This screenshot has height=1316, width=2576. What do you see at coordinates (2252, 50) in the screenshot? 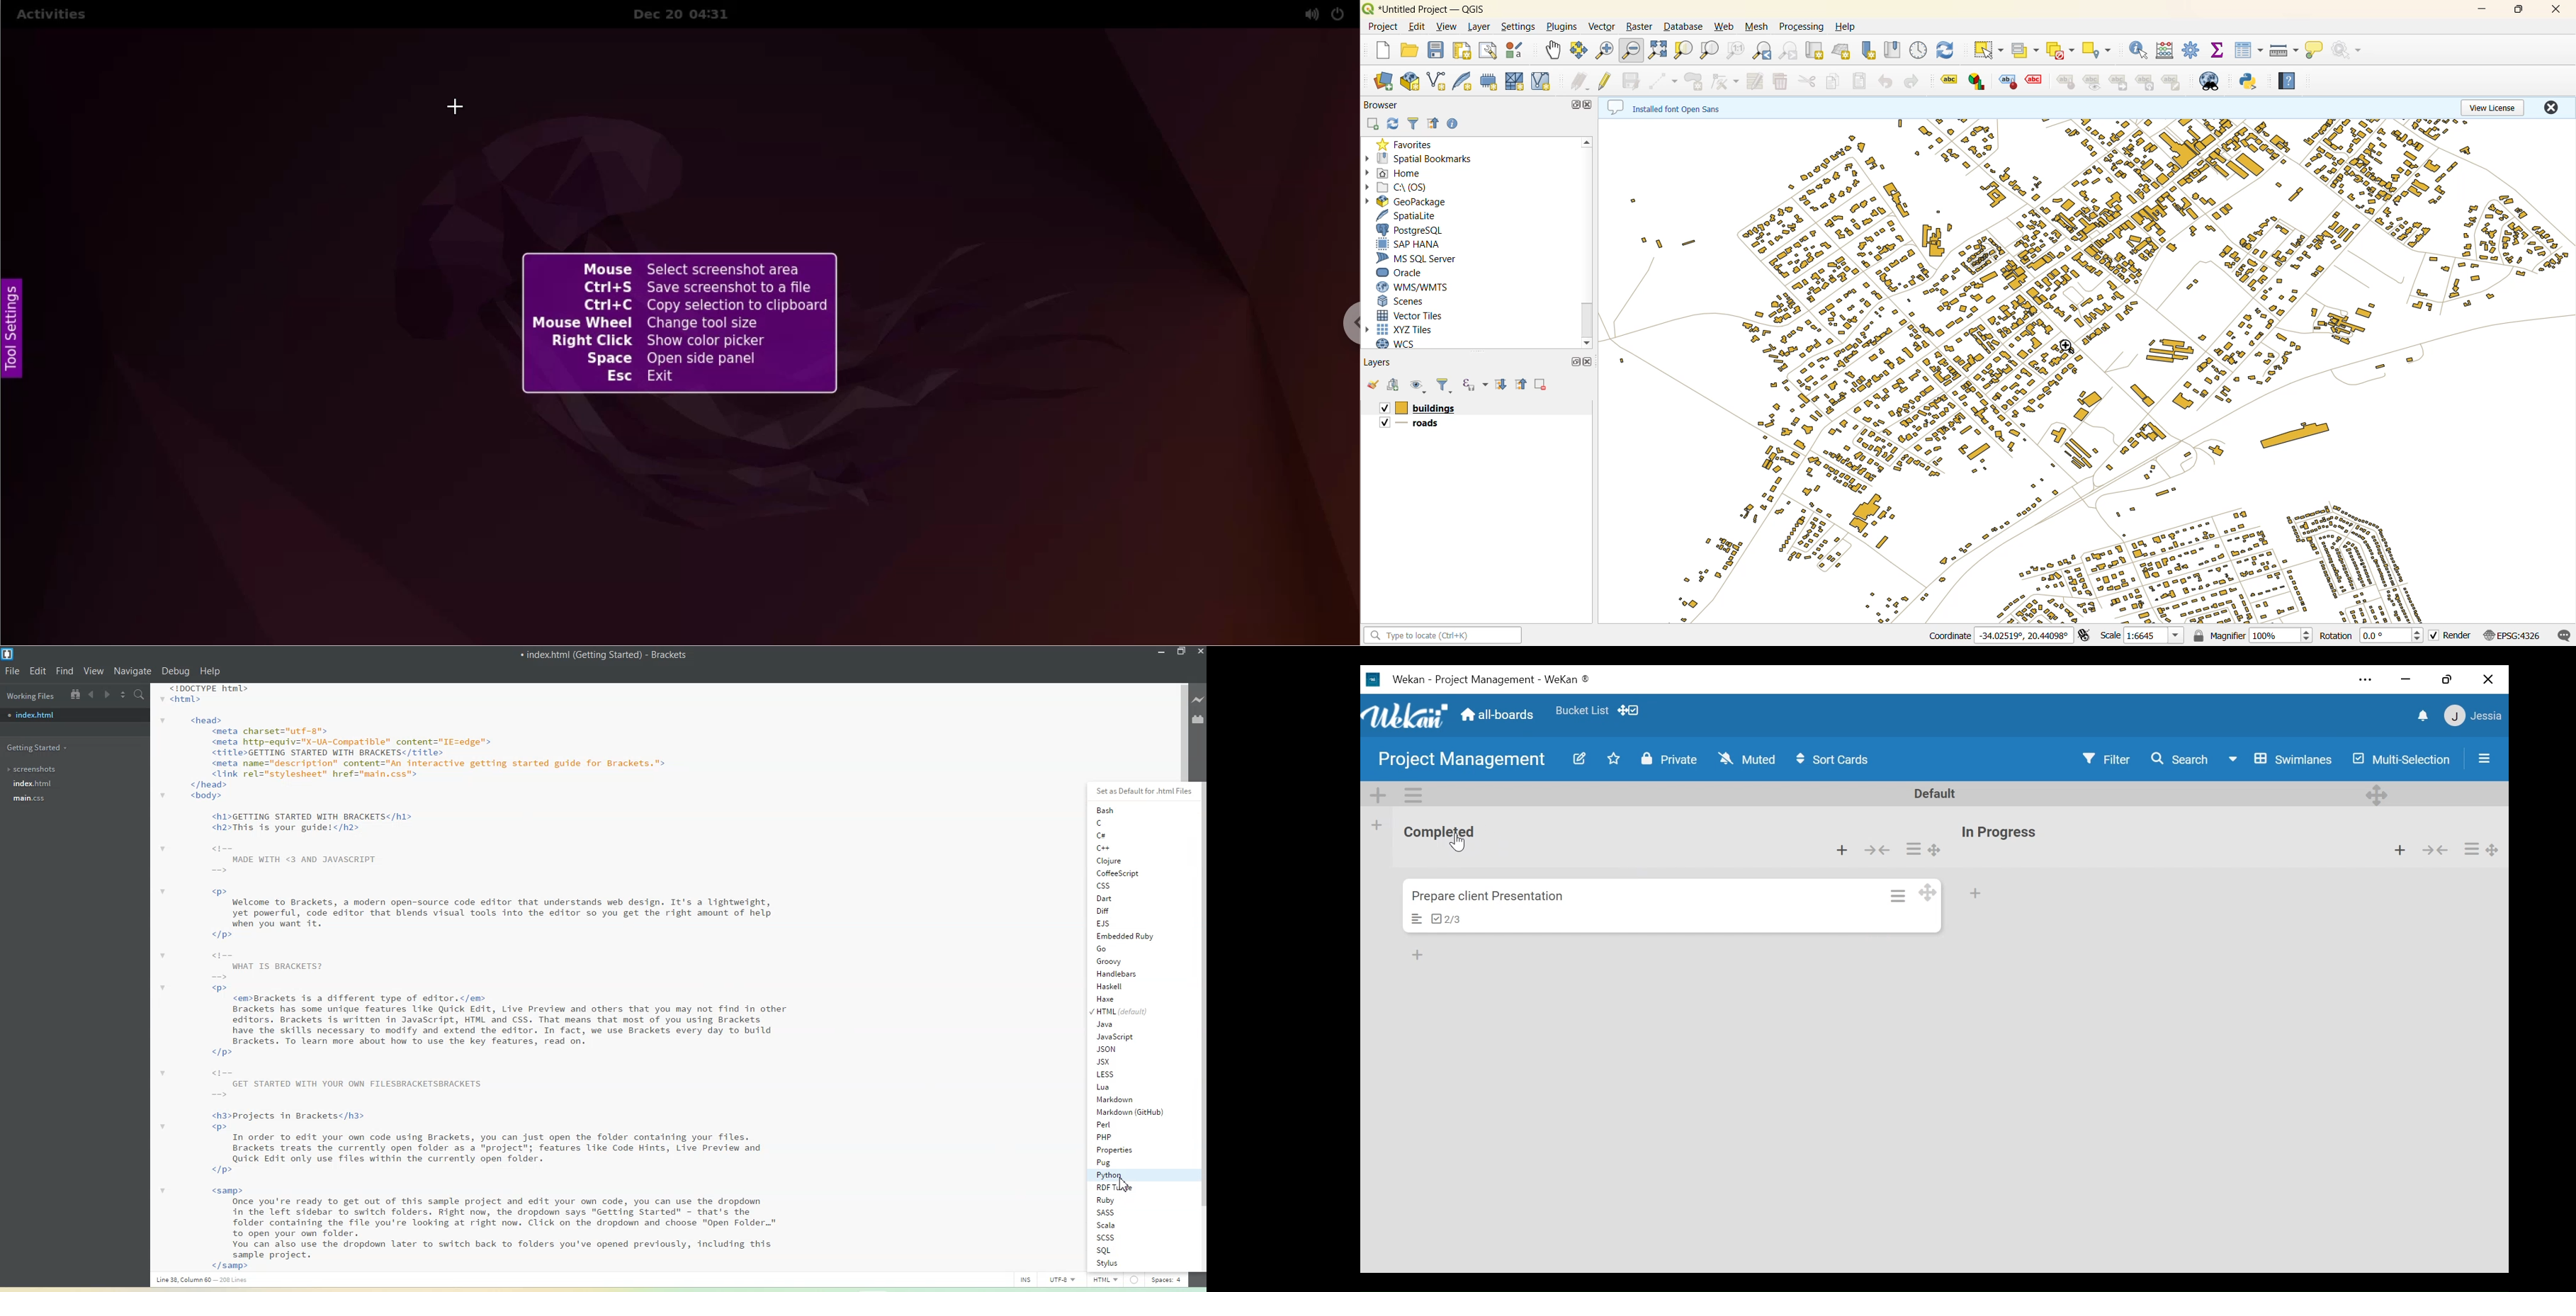
I see `attributes table` at bounding box center [2252, 50].